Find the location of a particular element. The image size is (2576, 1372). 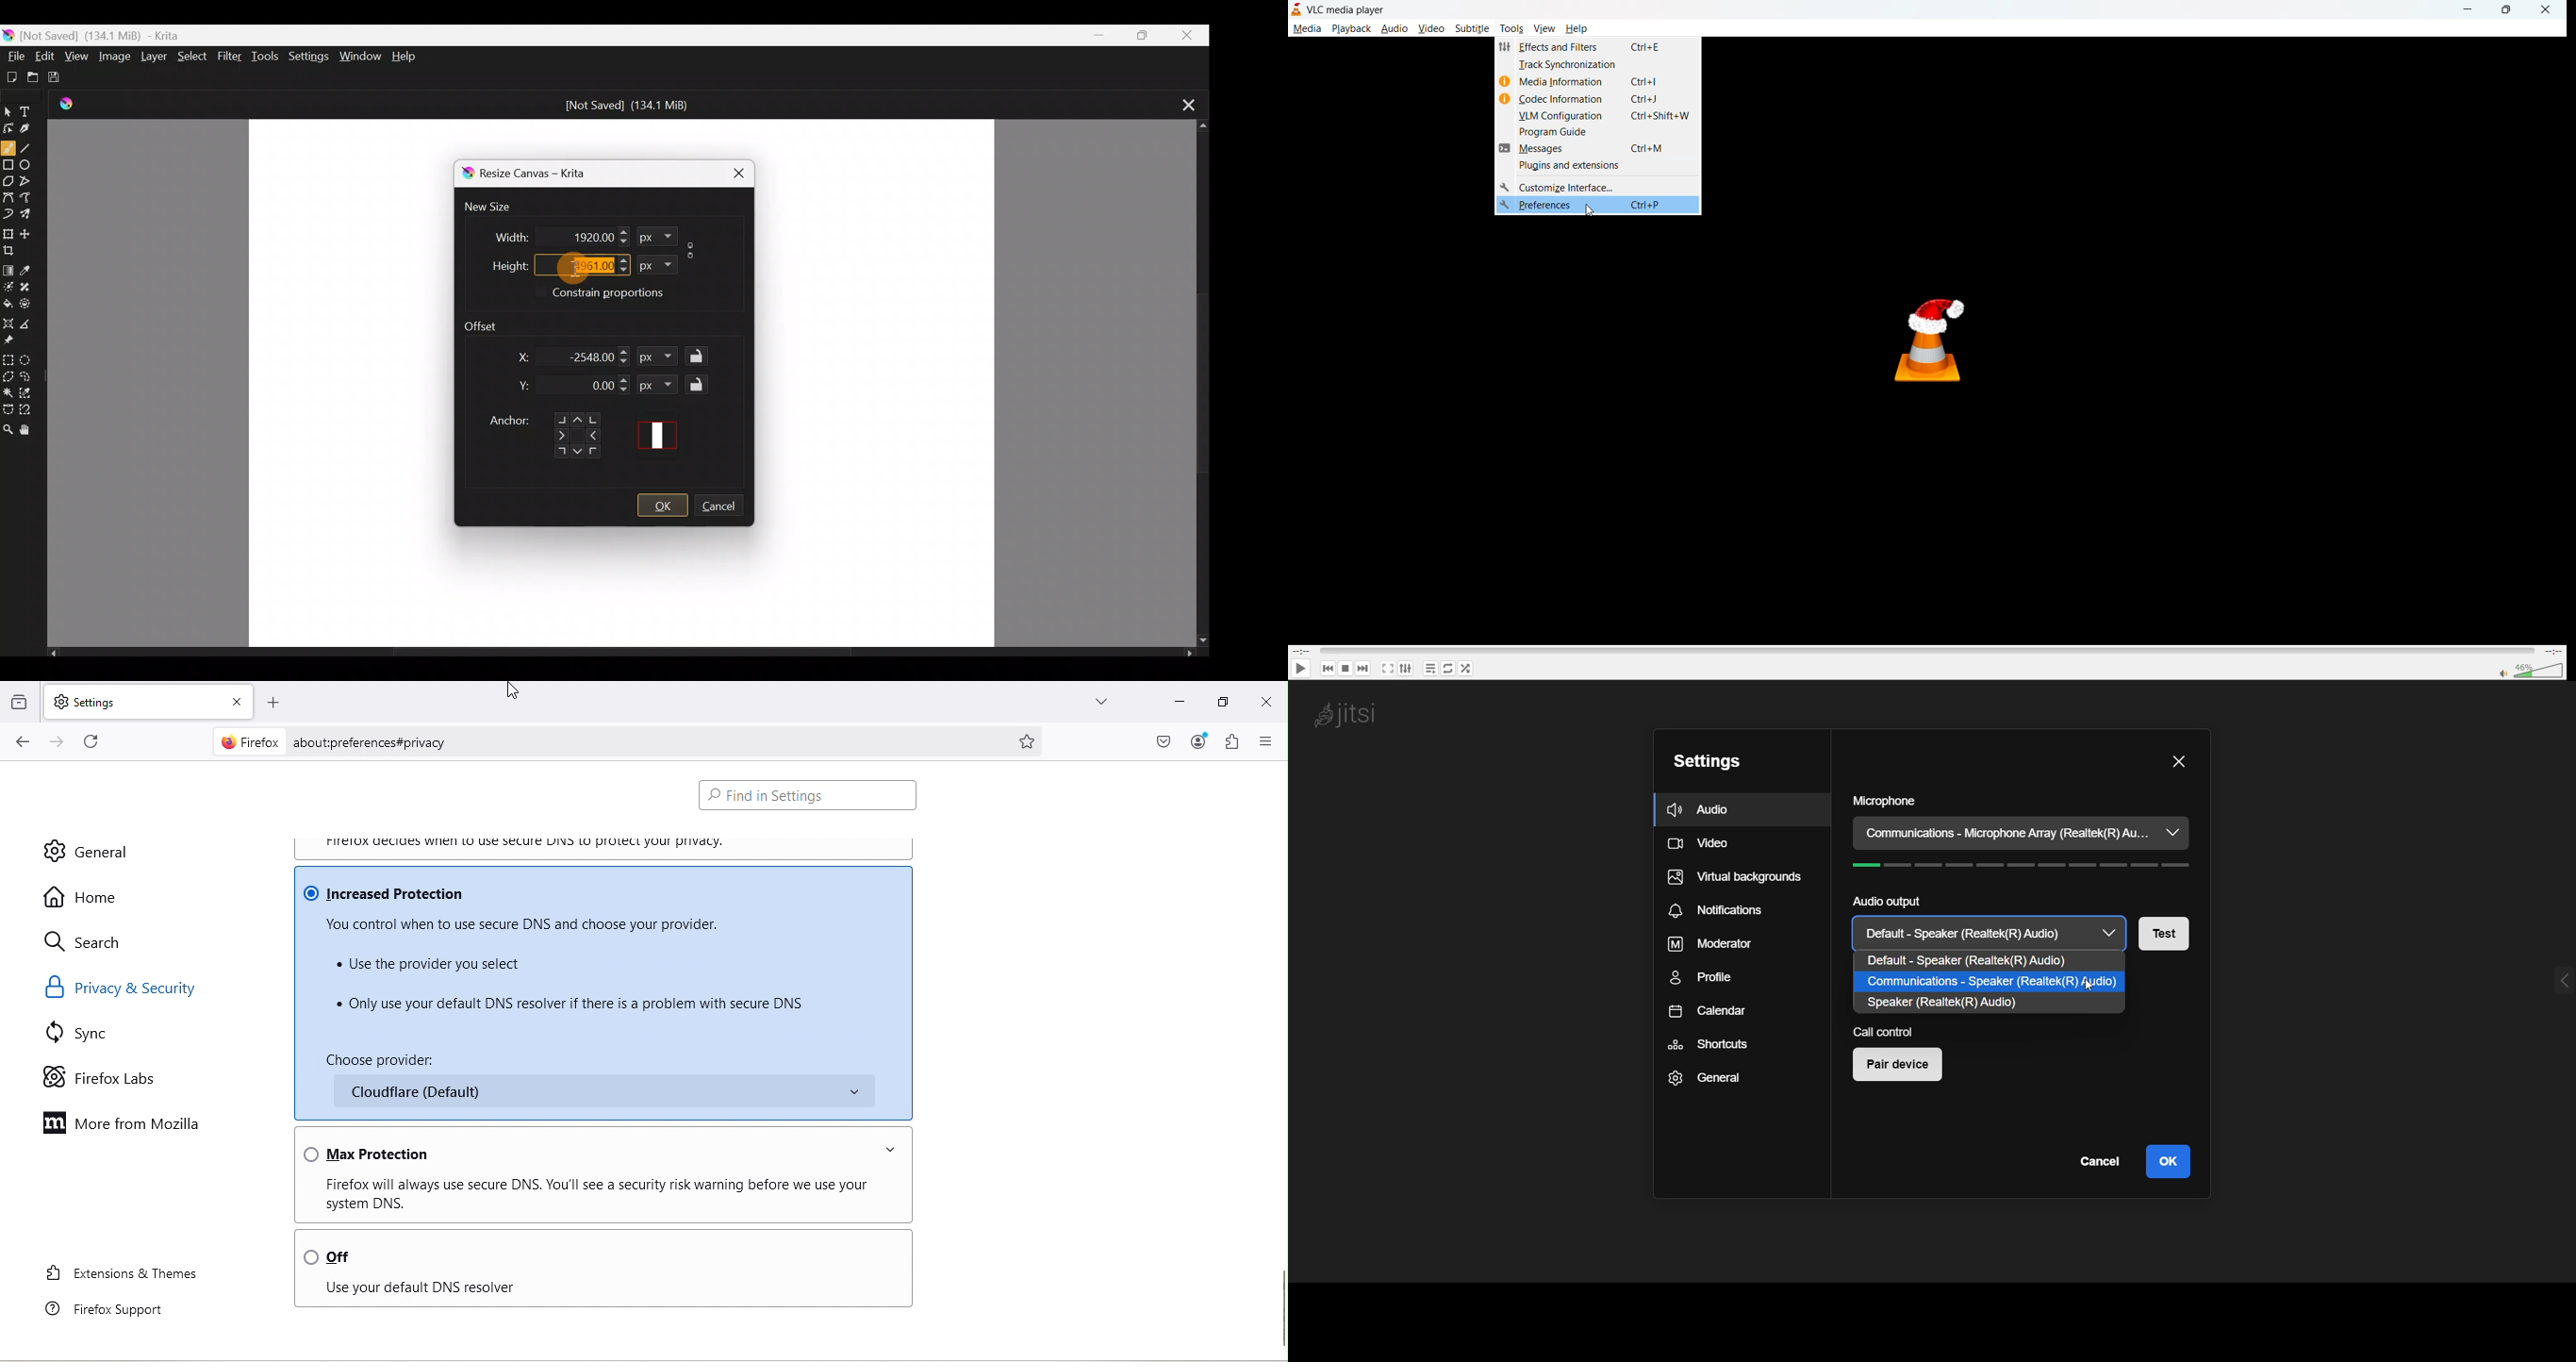

audio is located at coordinates (1704, 810).